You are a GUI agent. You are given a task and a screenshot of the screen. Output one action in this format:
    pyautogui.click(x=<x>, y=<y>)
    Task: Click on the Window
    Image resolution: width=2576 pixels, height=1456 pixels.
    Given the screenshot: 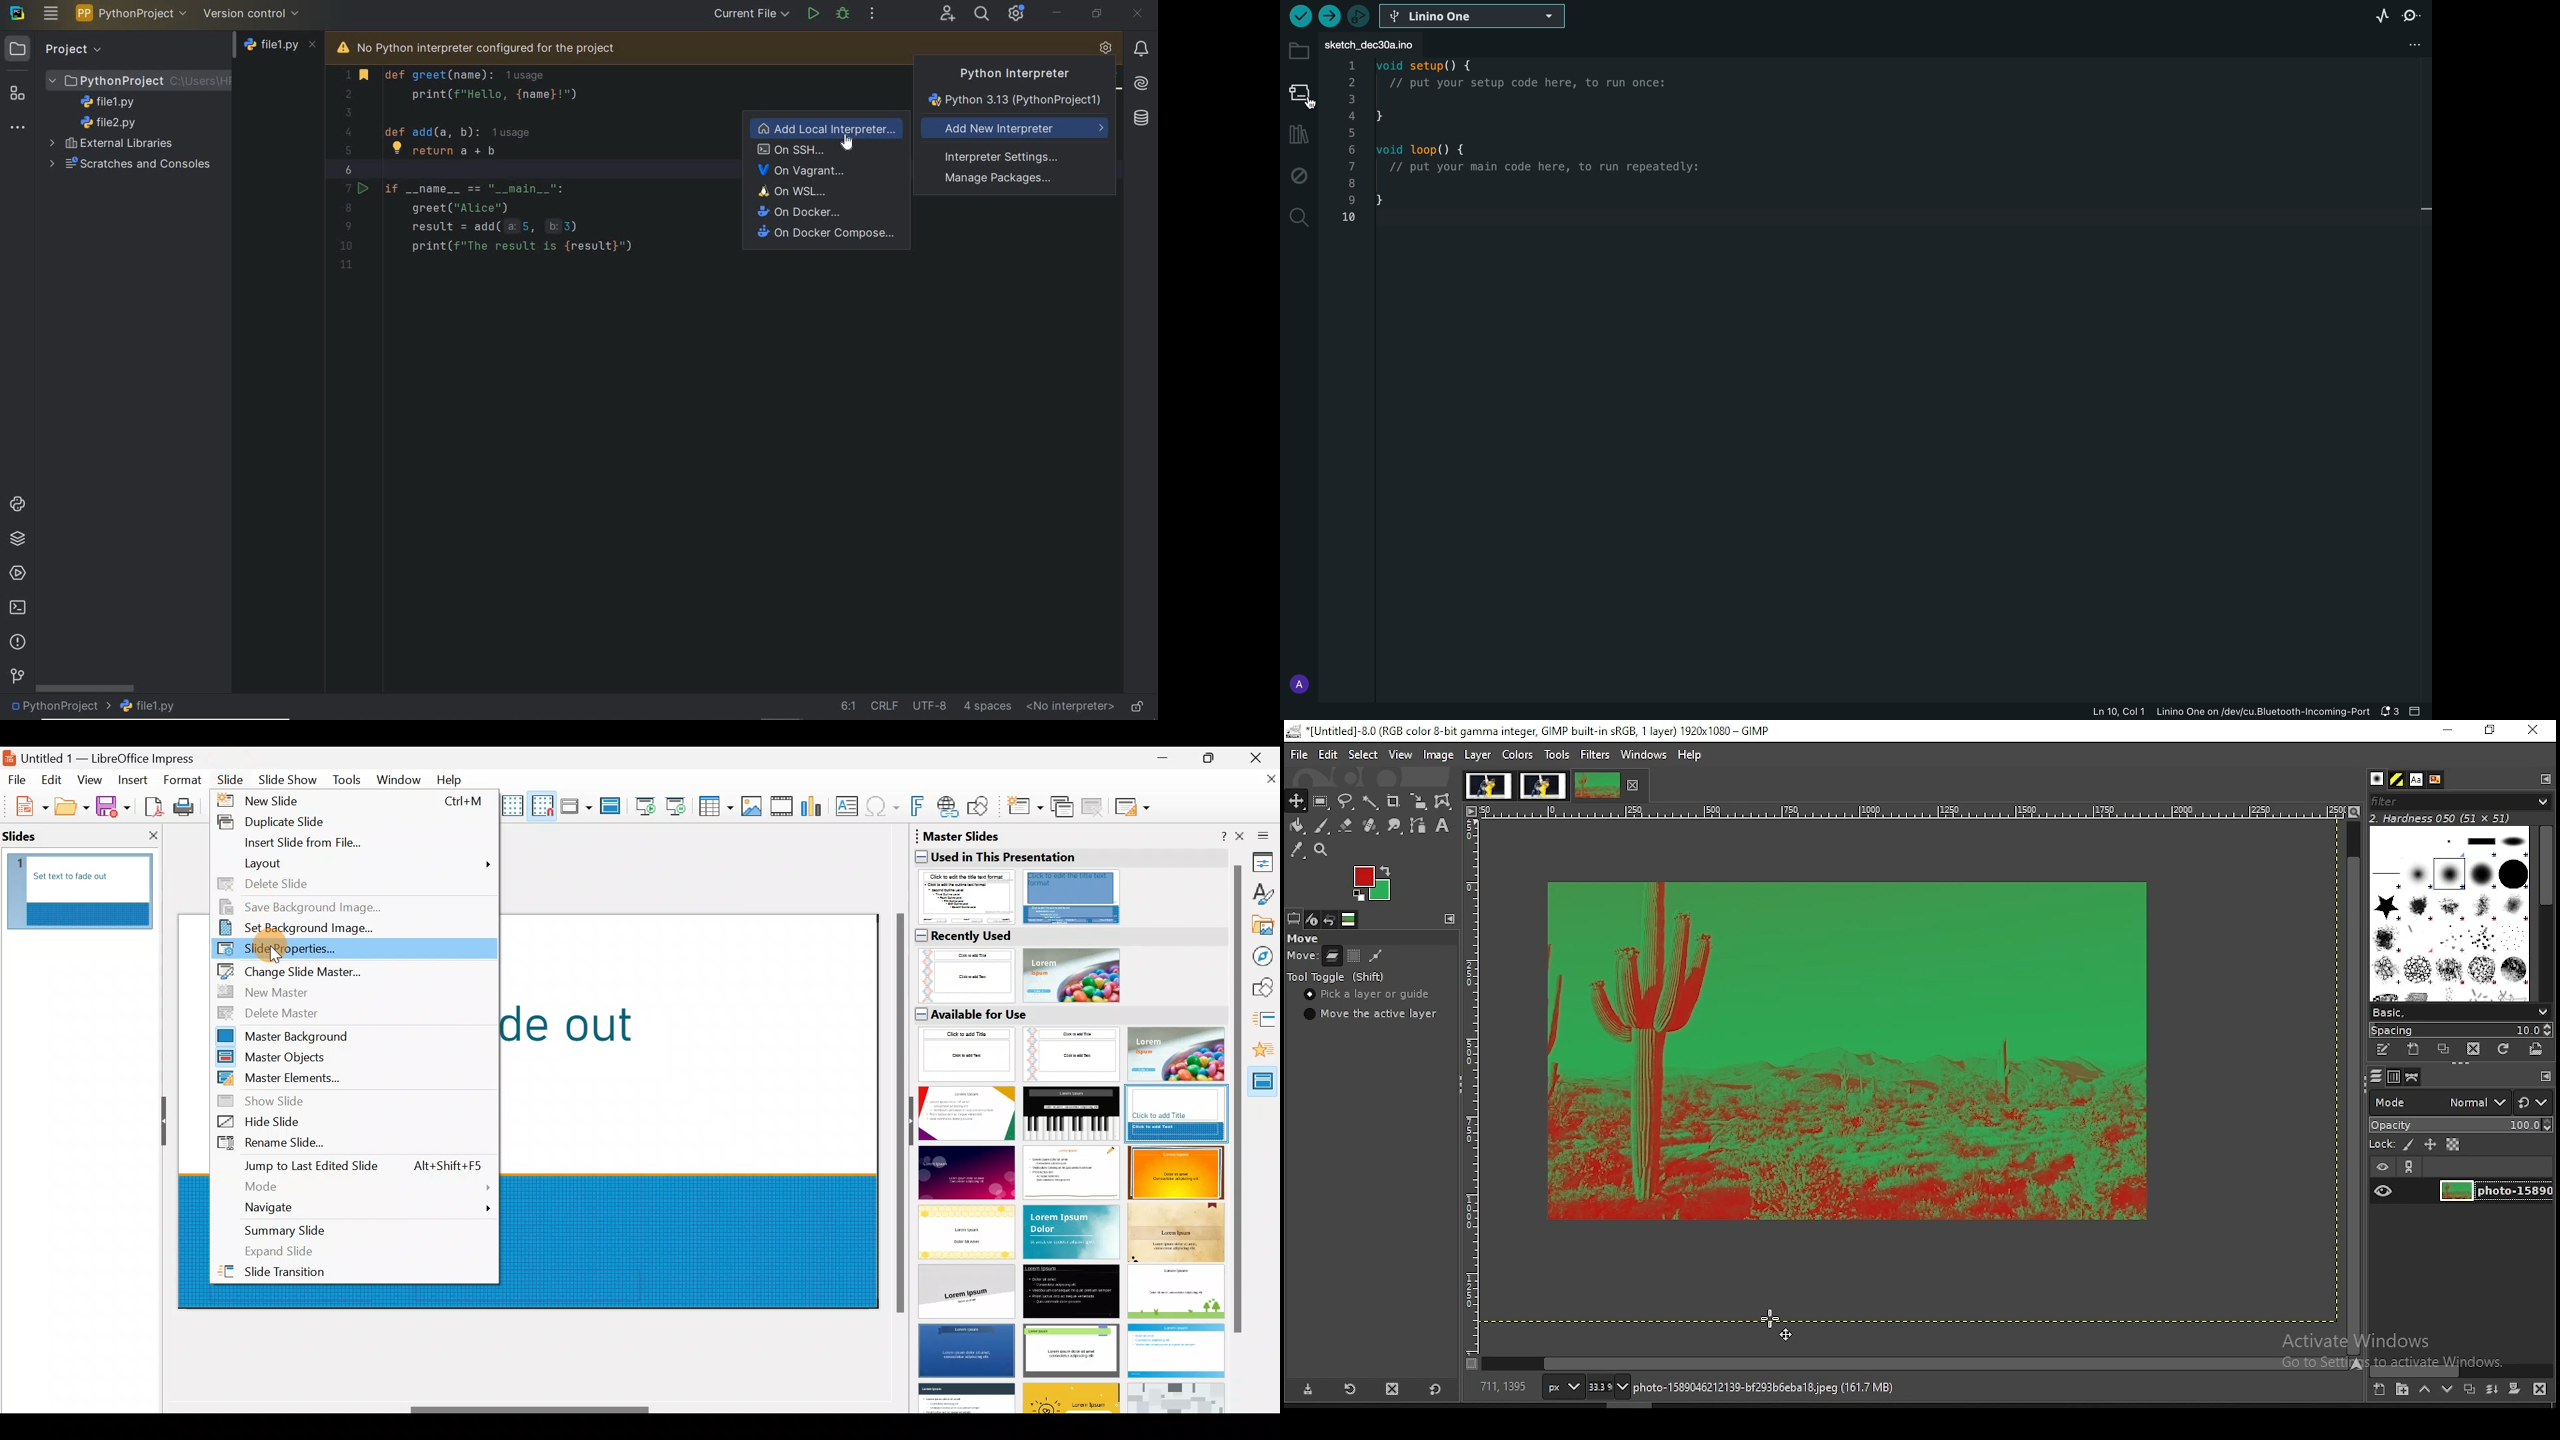 What is the action you would take?
    pyautogui.click(x=402, y=779)
    